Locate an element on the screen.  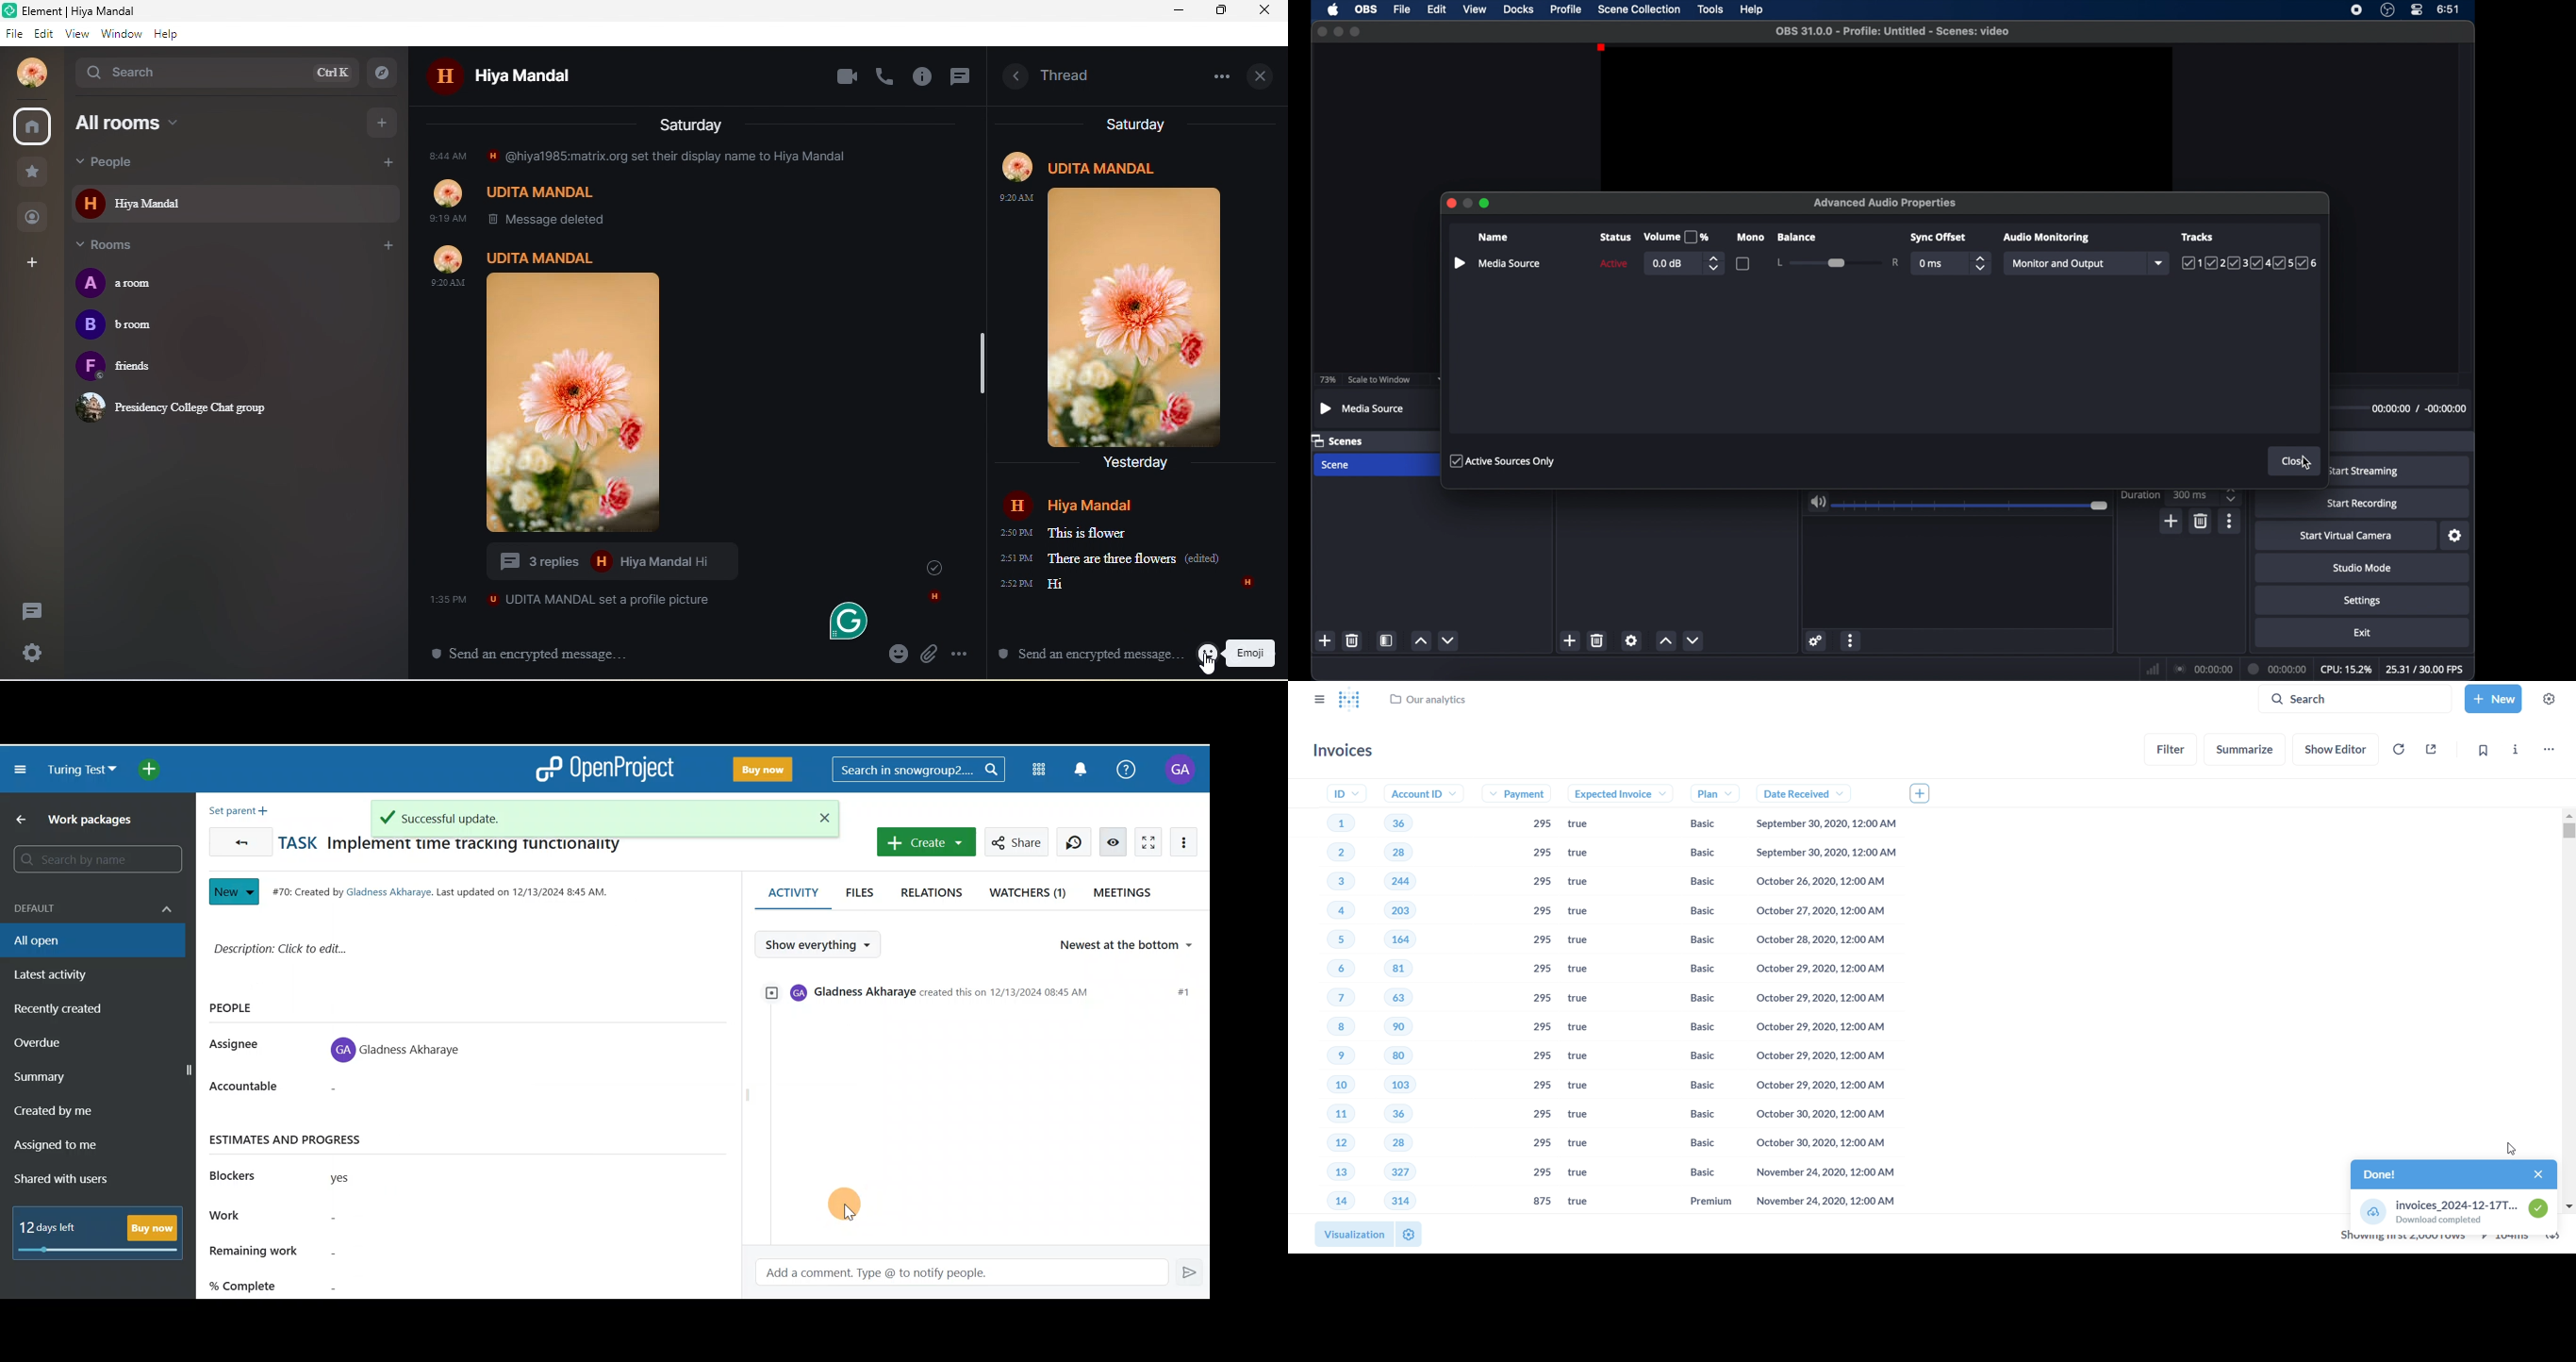
advanced audio properties is located at coordinates (1886, 203).